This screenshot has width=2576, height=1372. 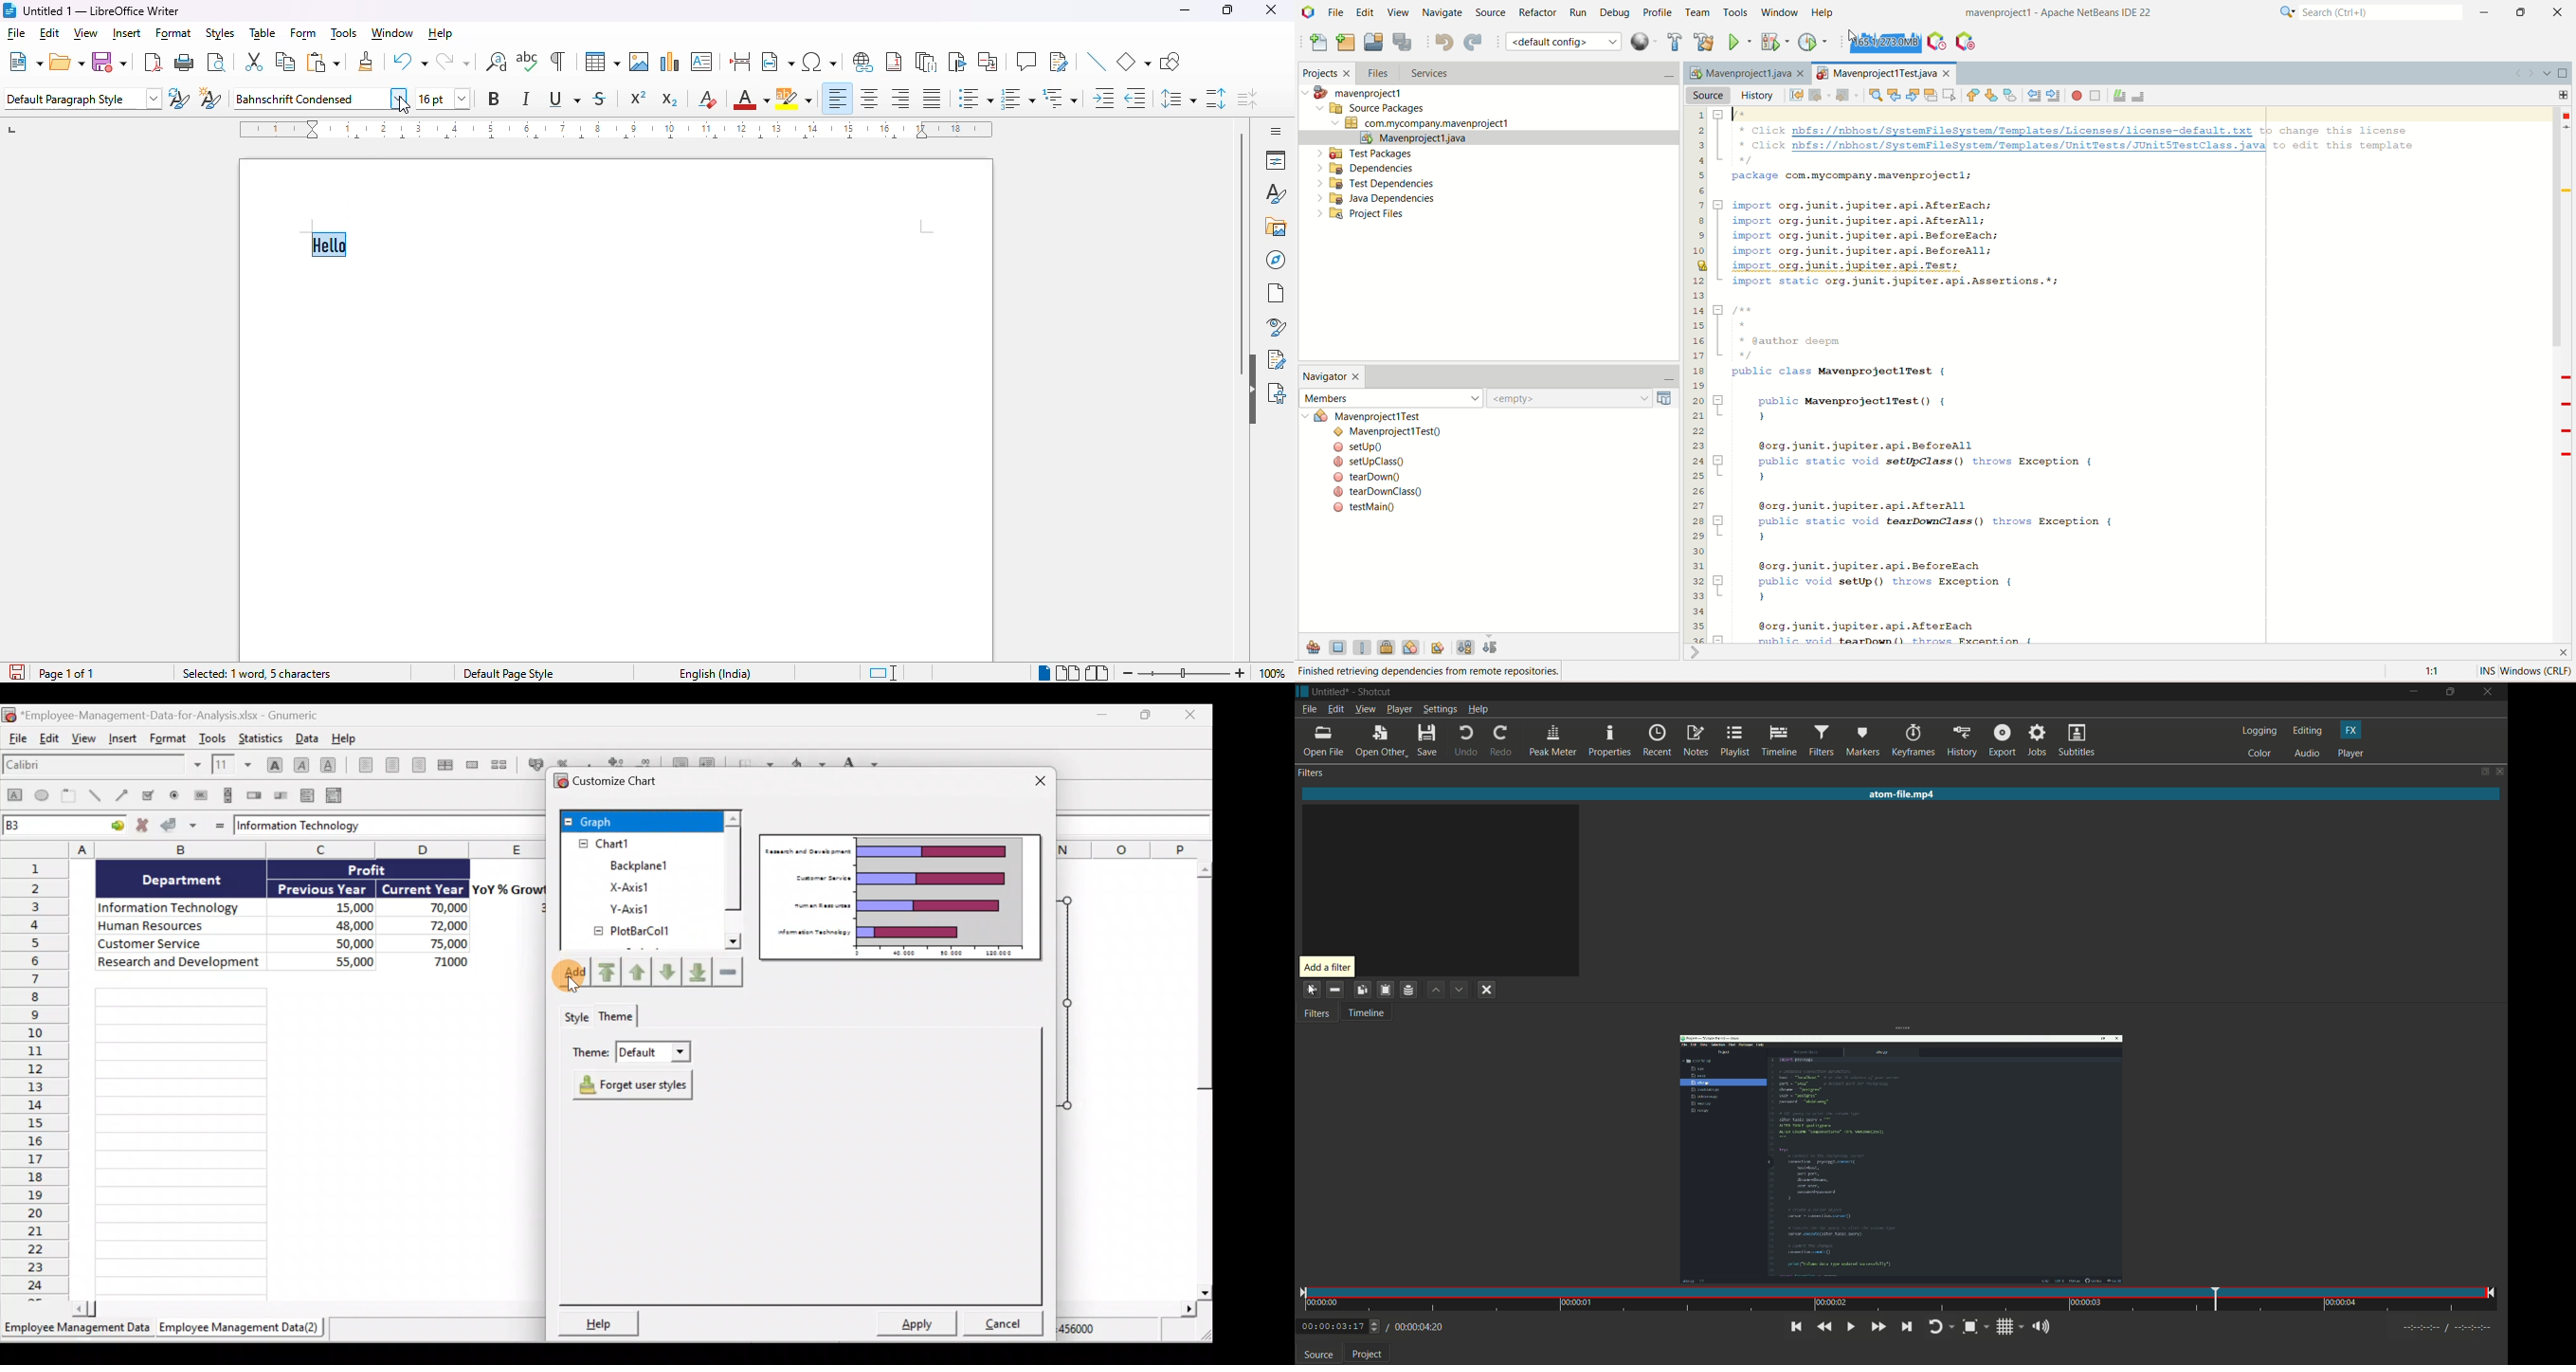 What do you see at coordinates (1367, 109) in the screenshot?
I see `source package` at bounding box center [1367, 109].